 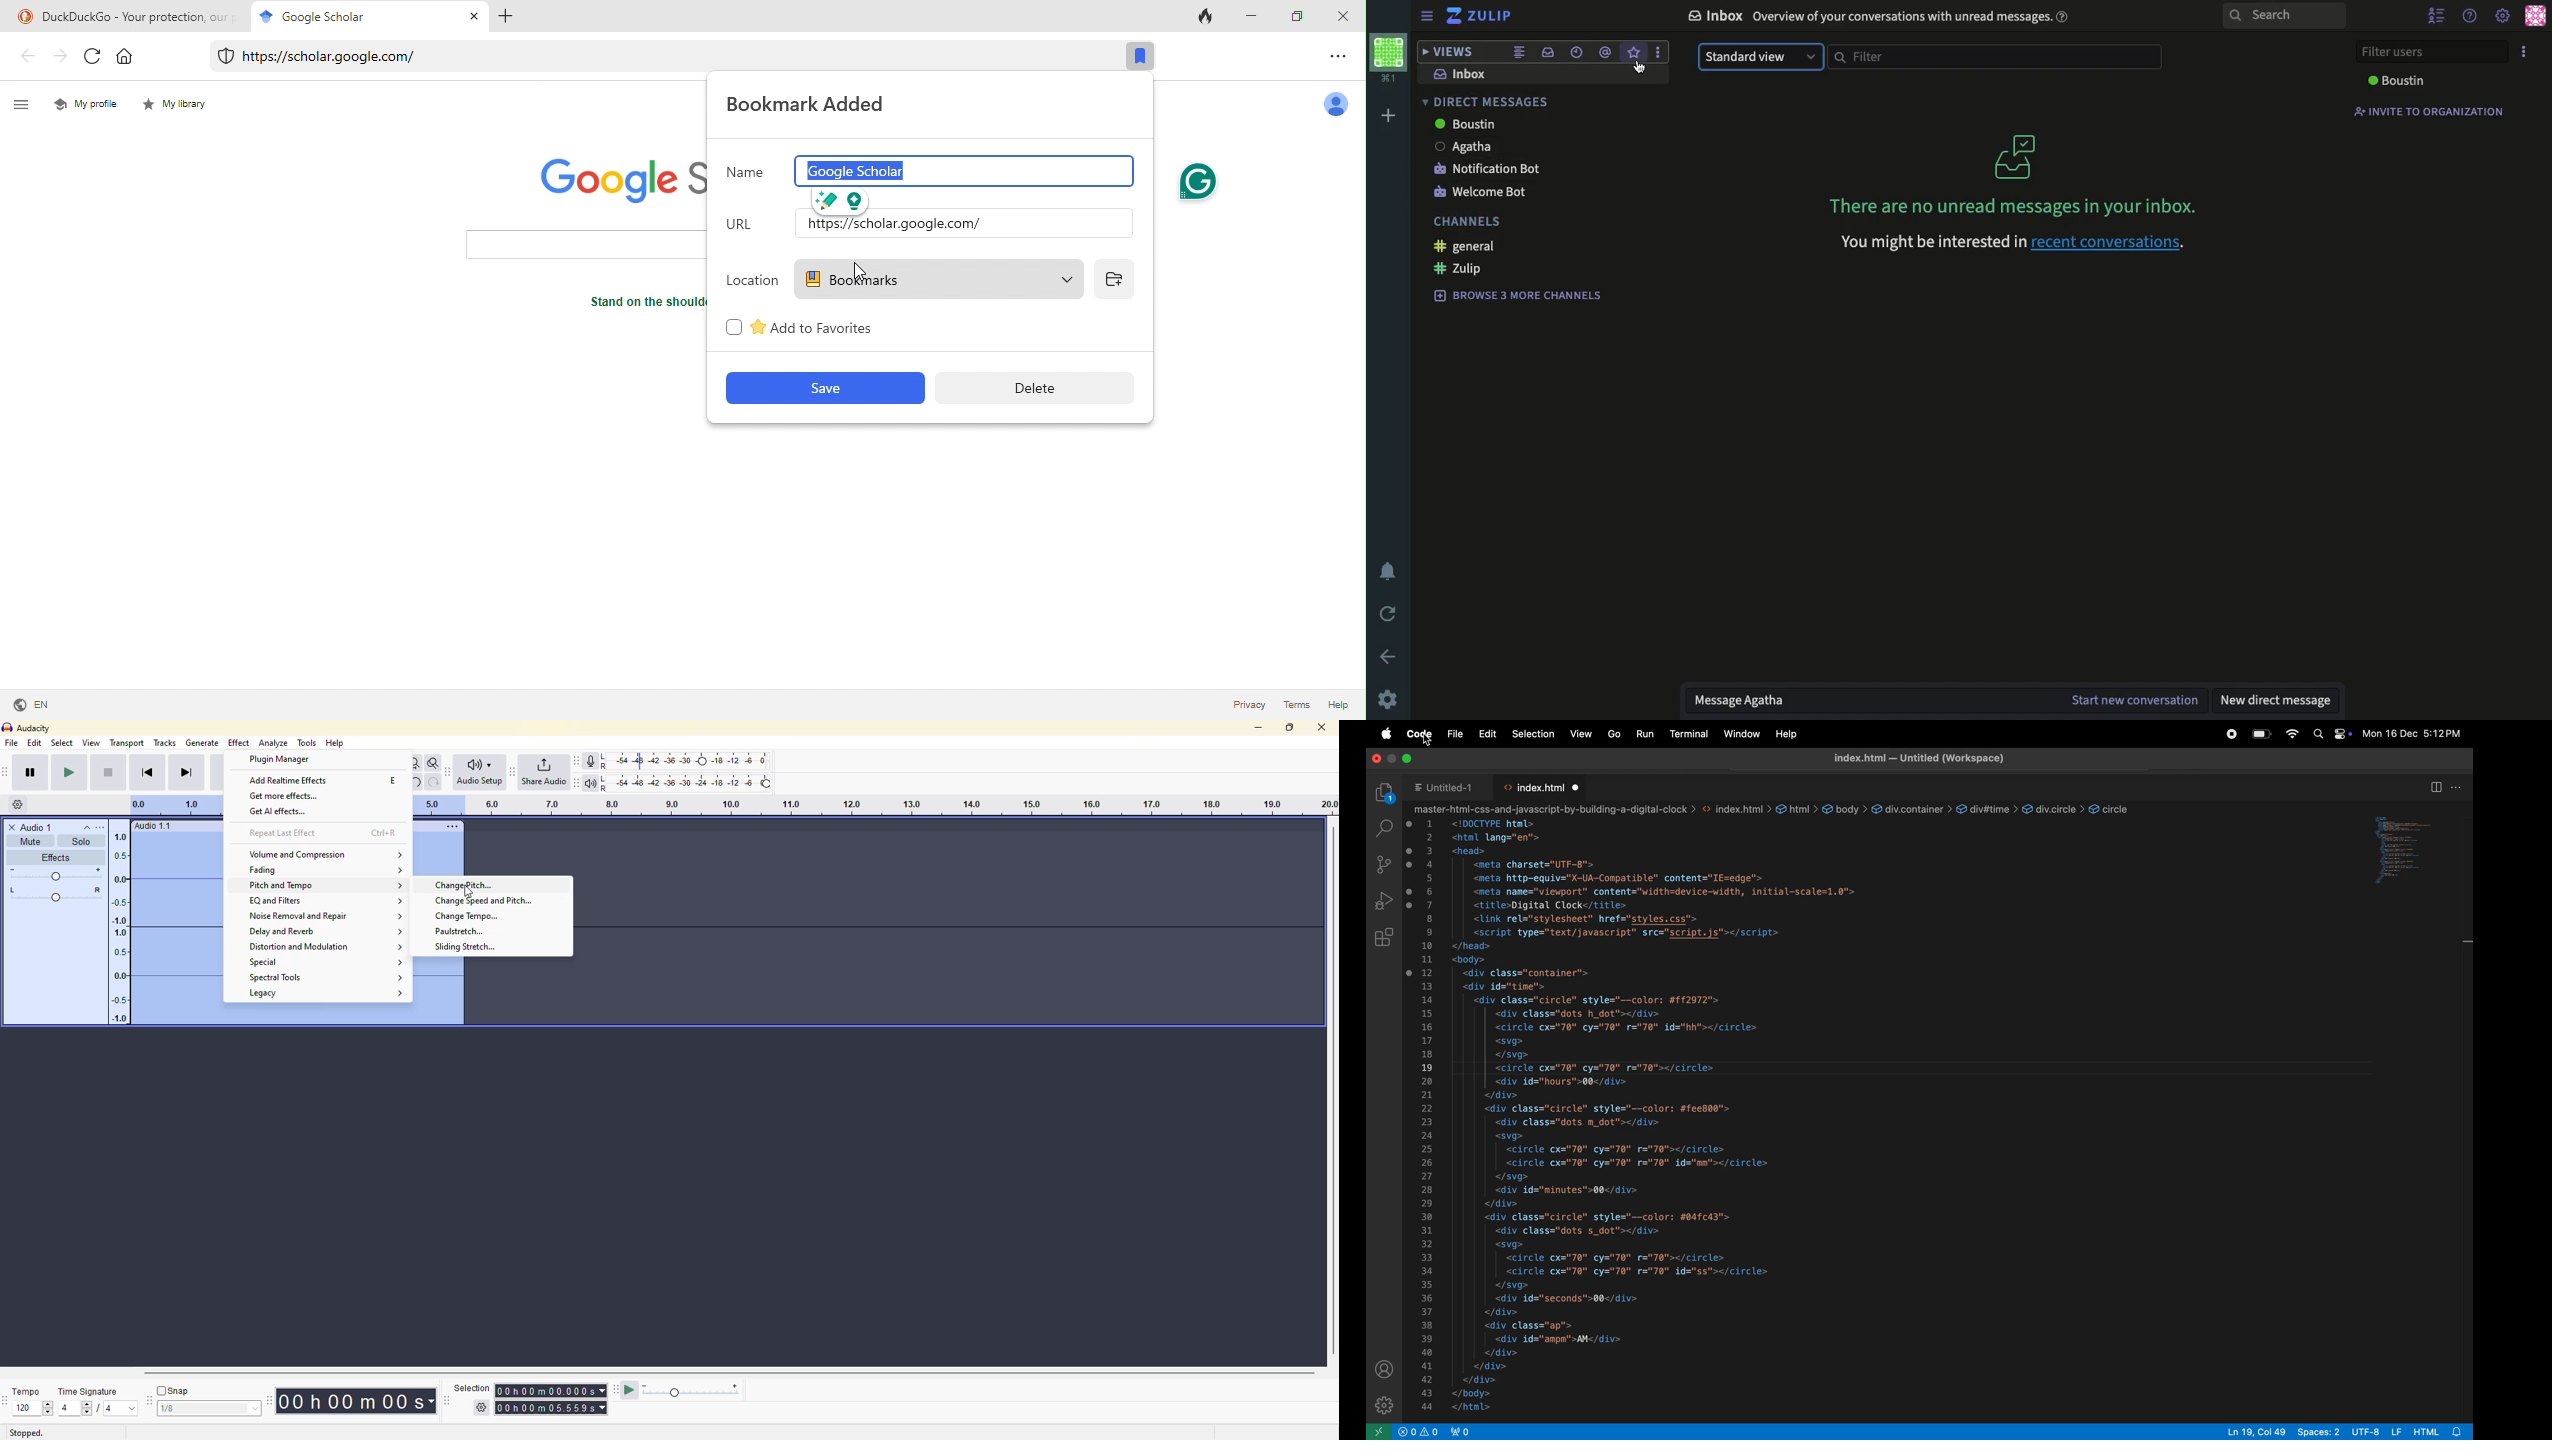 I want to click on time, so click(x=550, y=1407).